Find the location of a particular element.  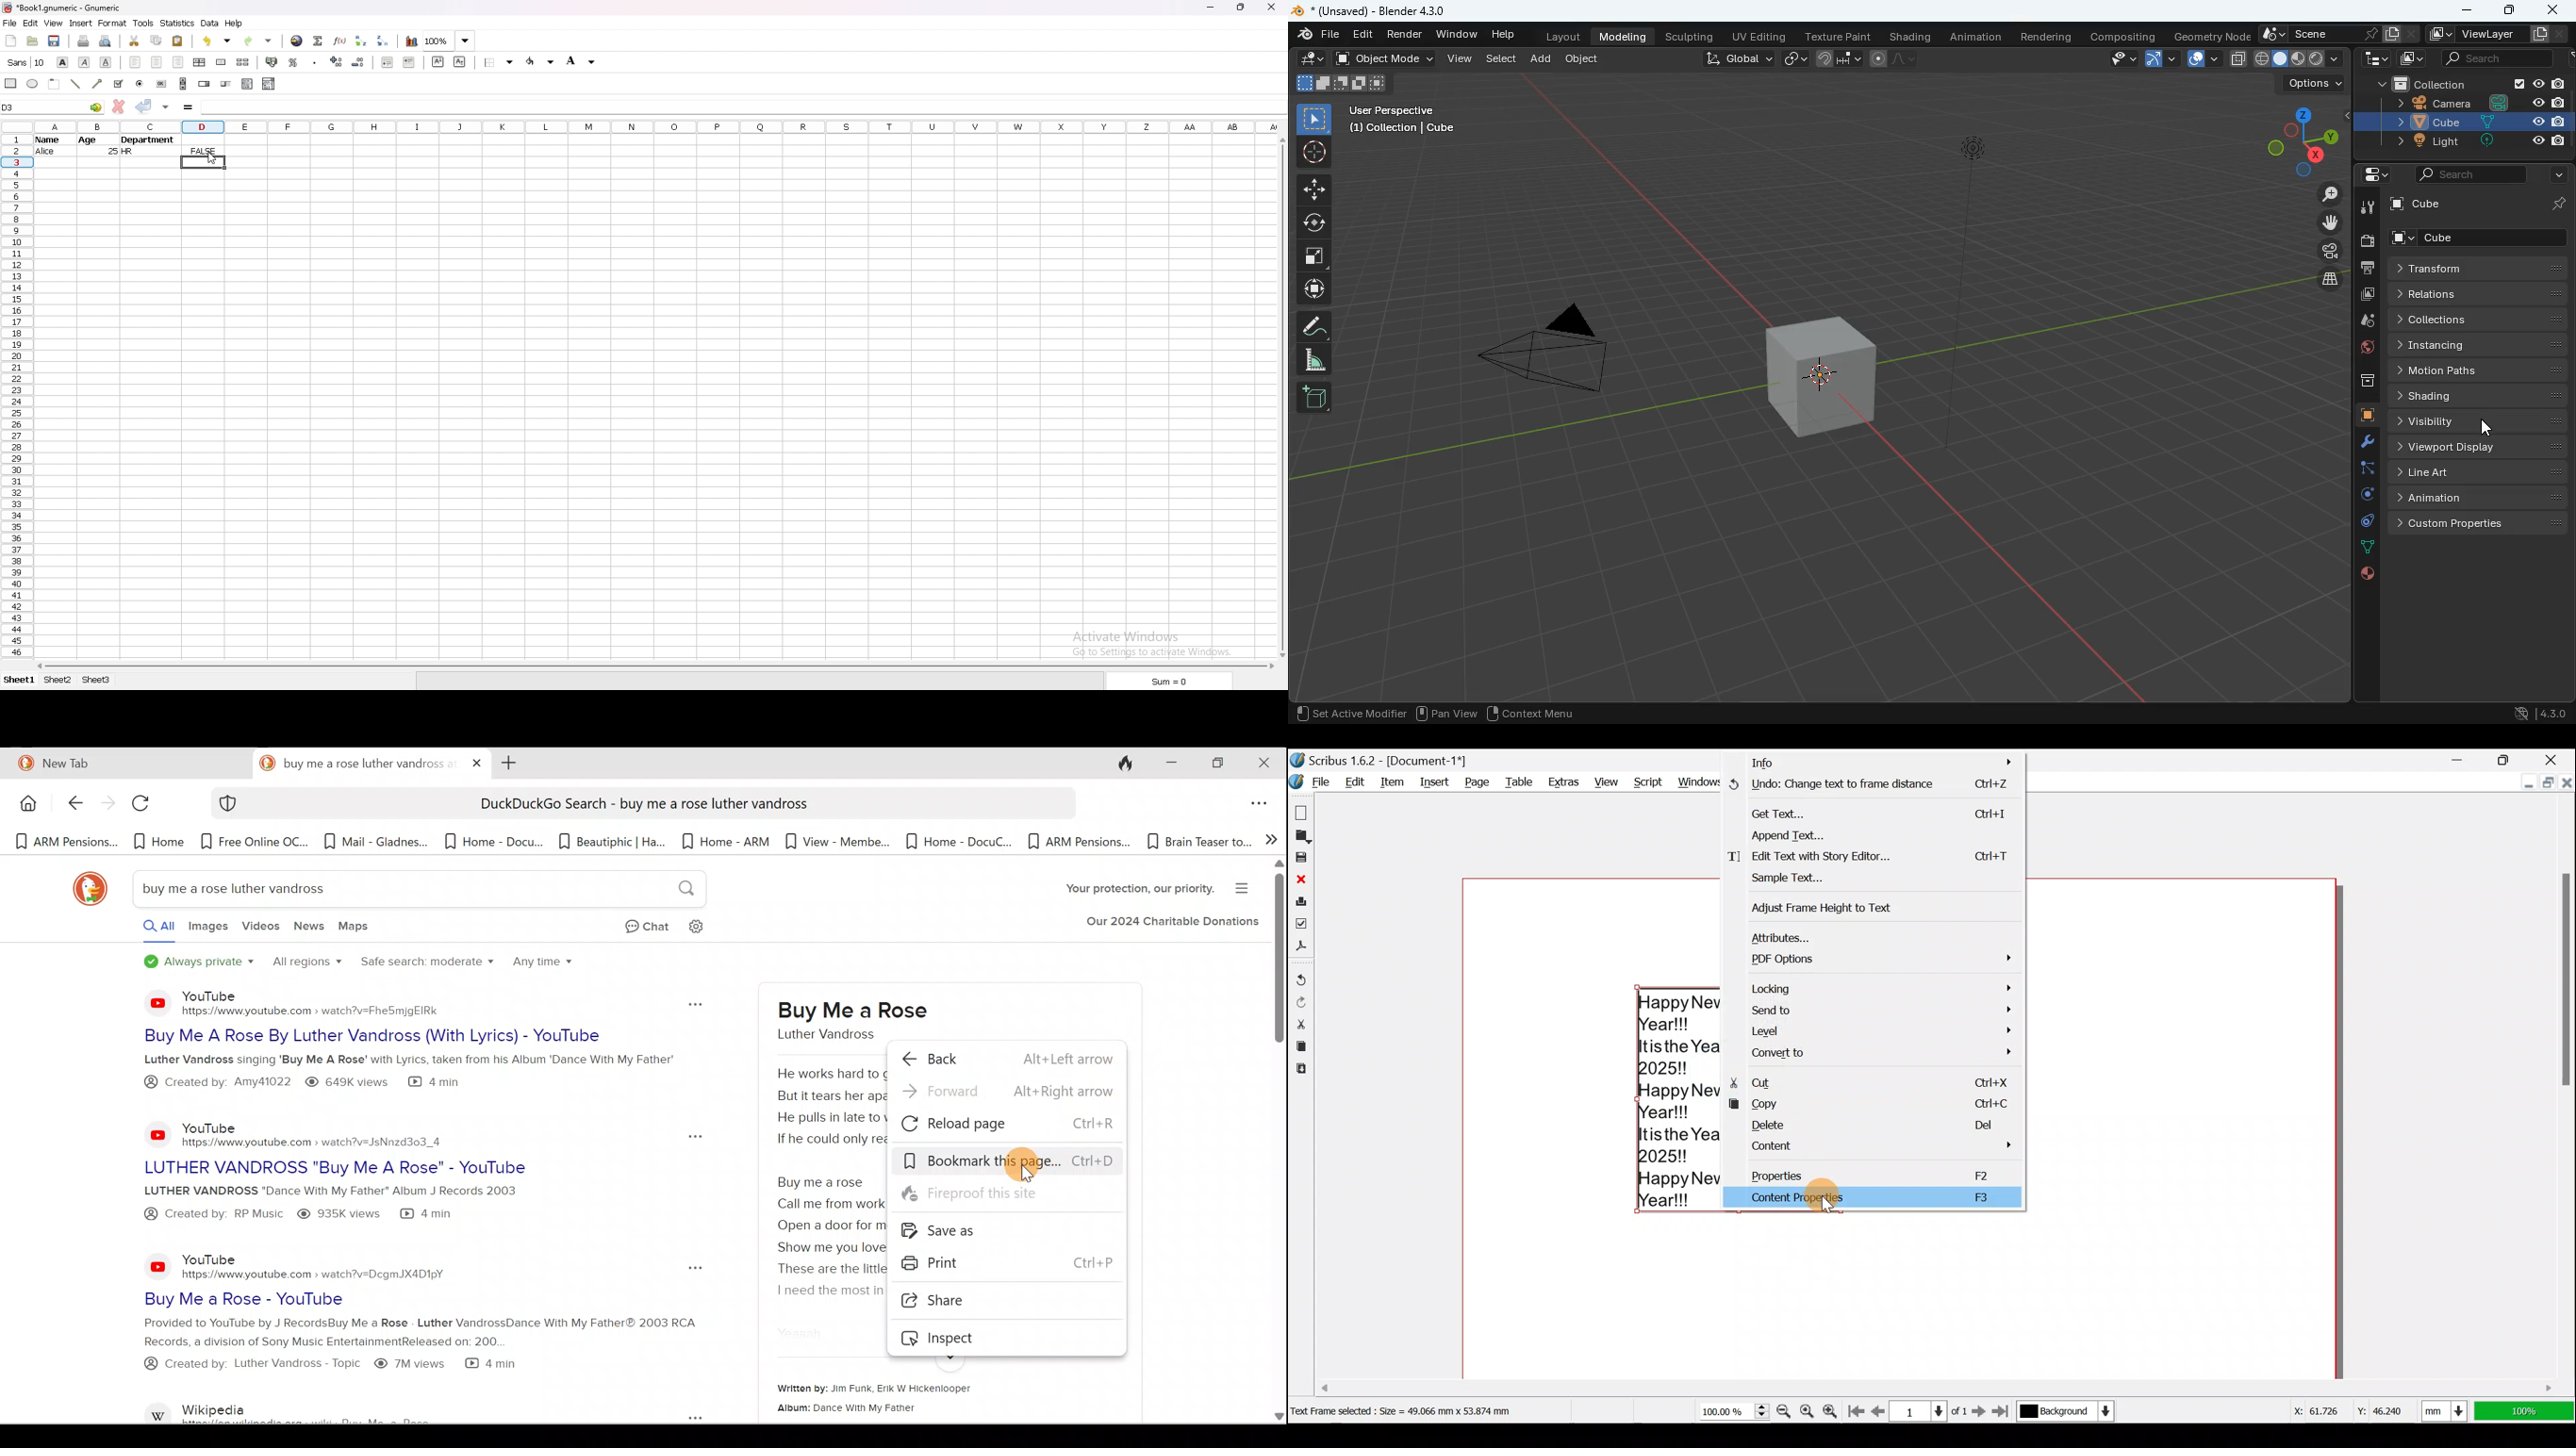

Pop out is located at coordinates (692, 1002).